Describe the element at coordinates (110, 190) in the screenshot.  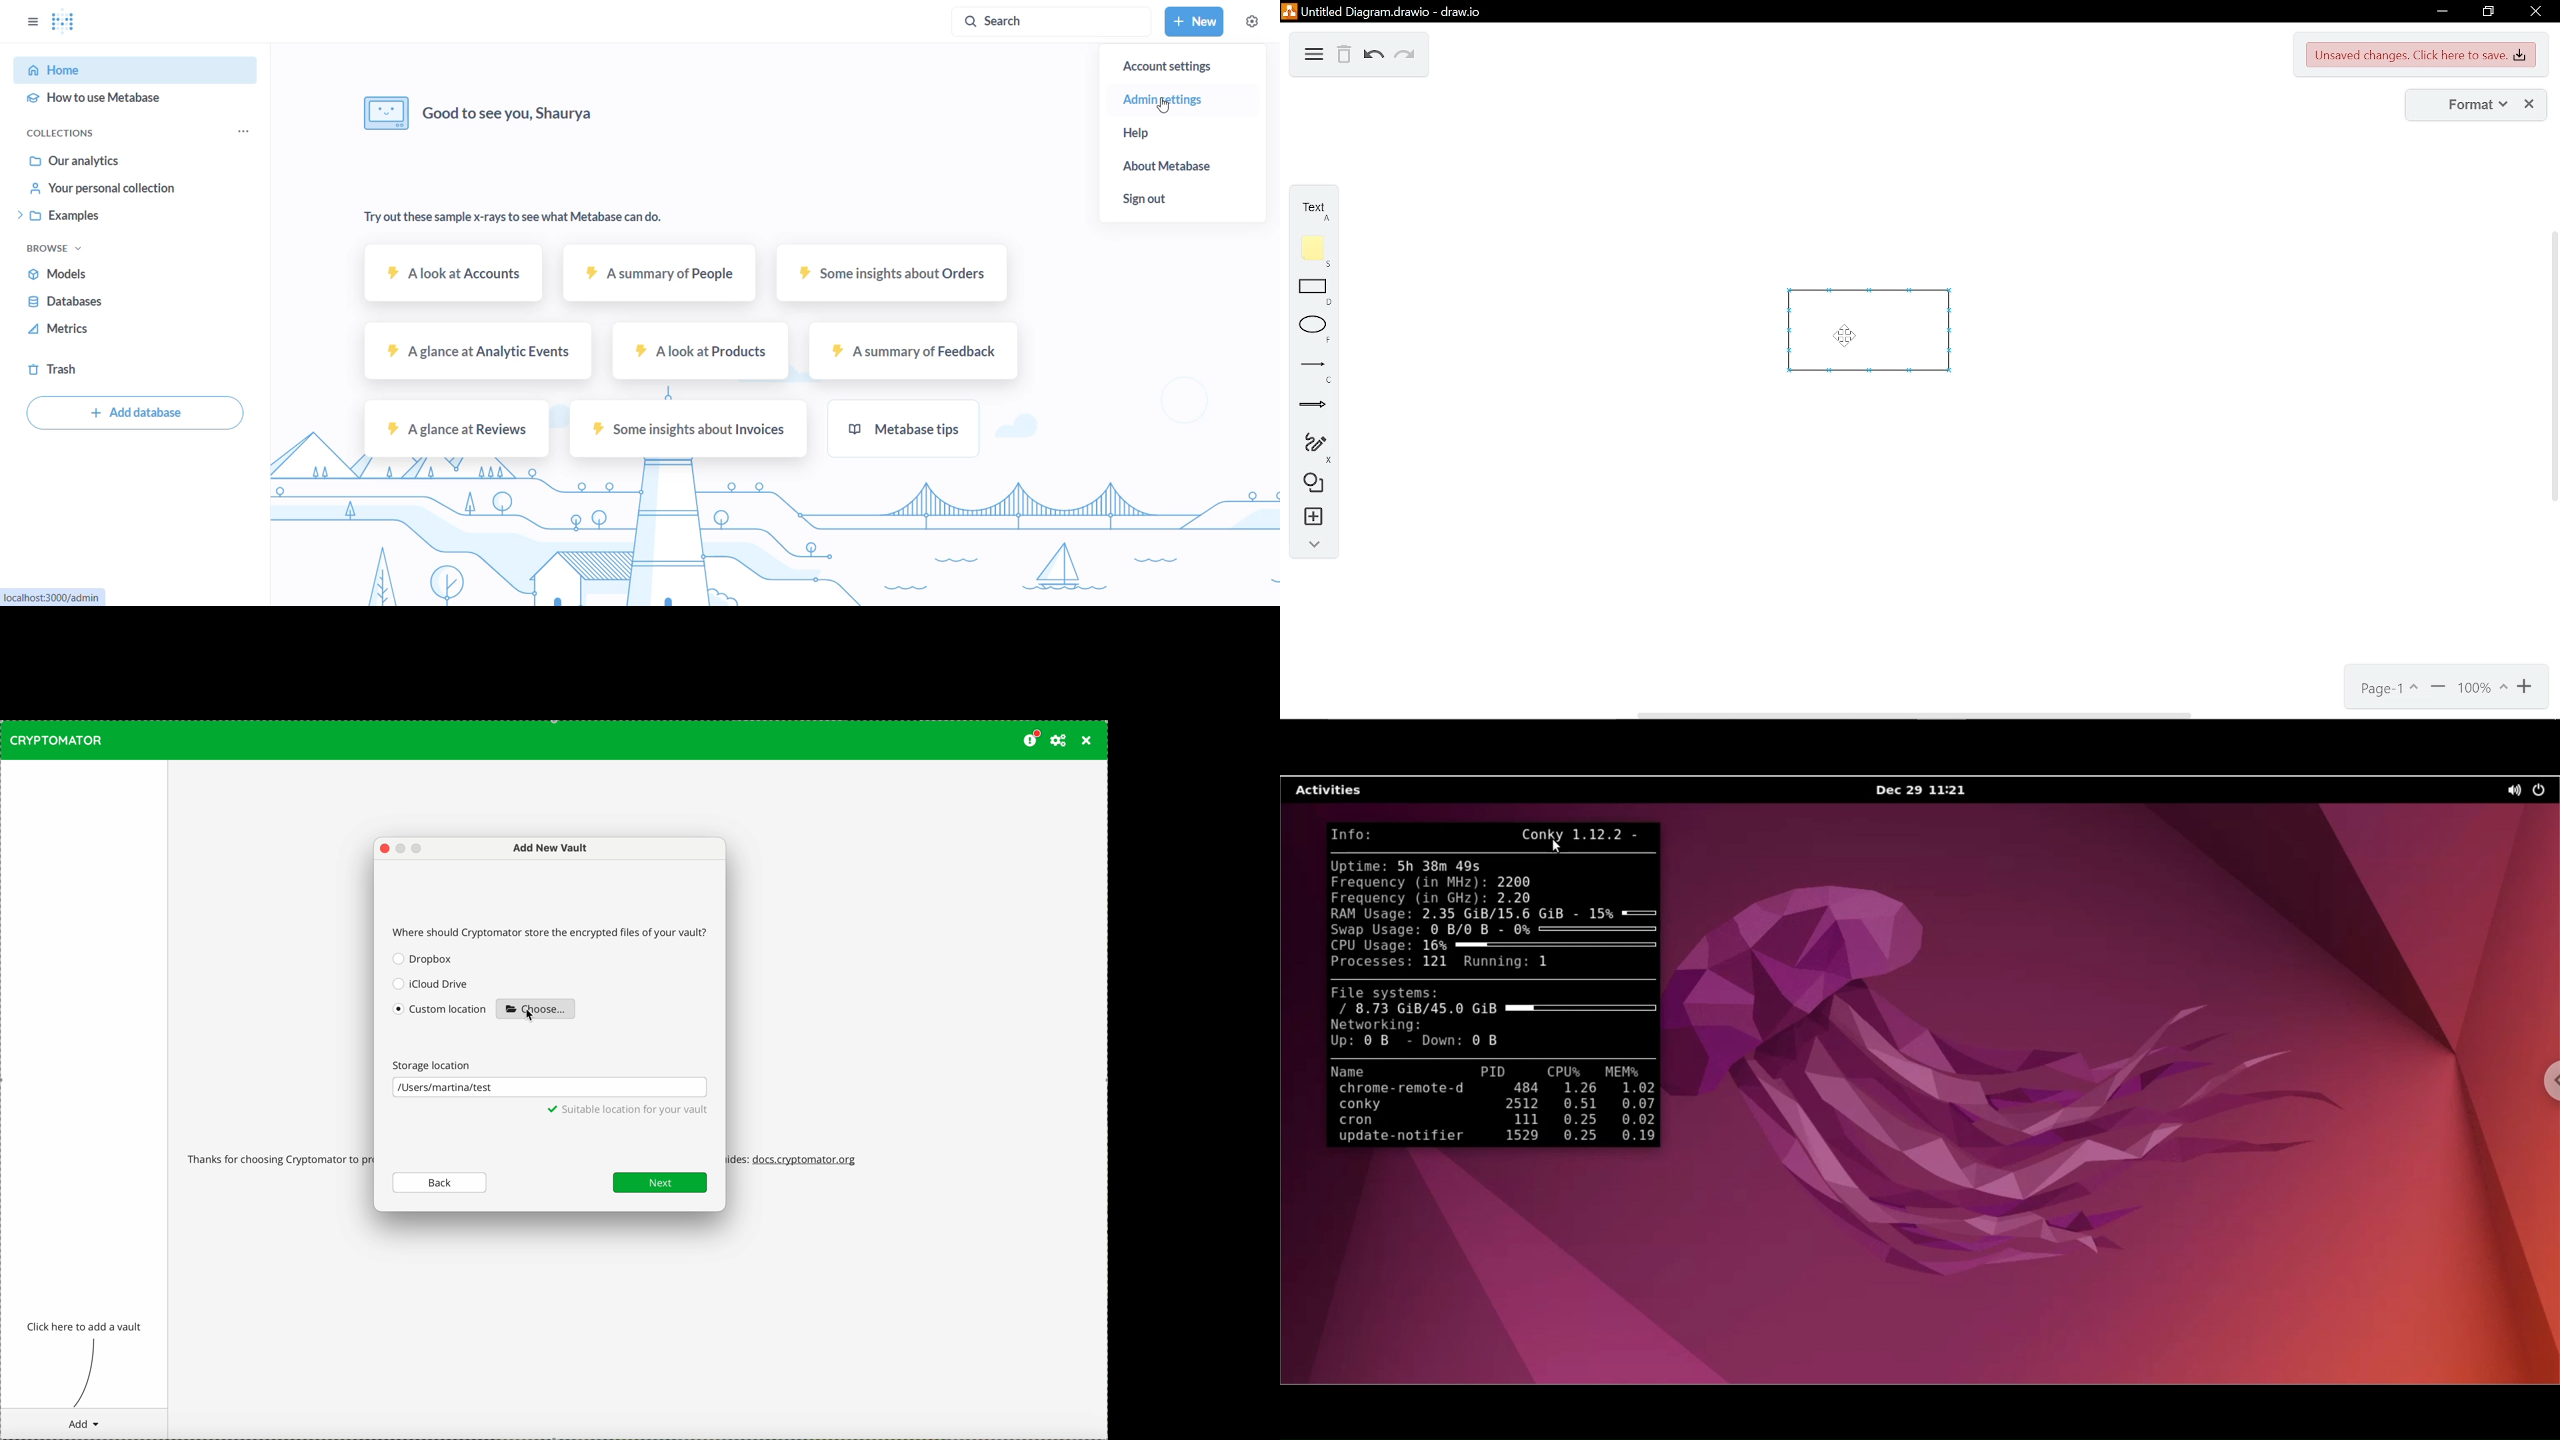
I see `your personal collection` at that location.